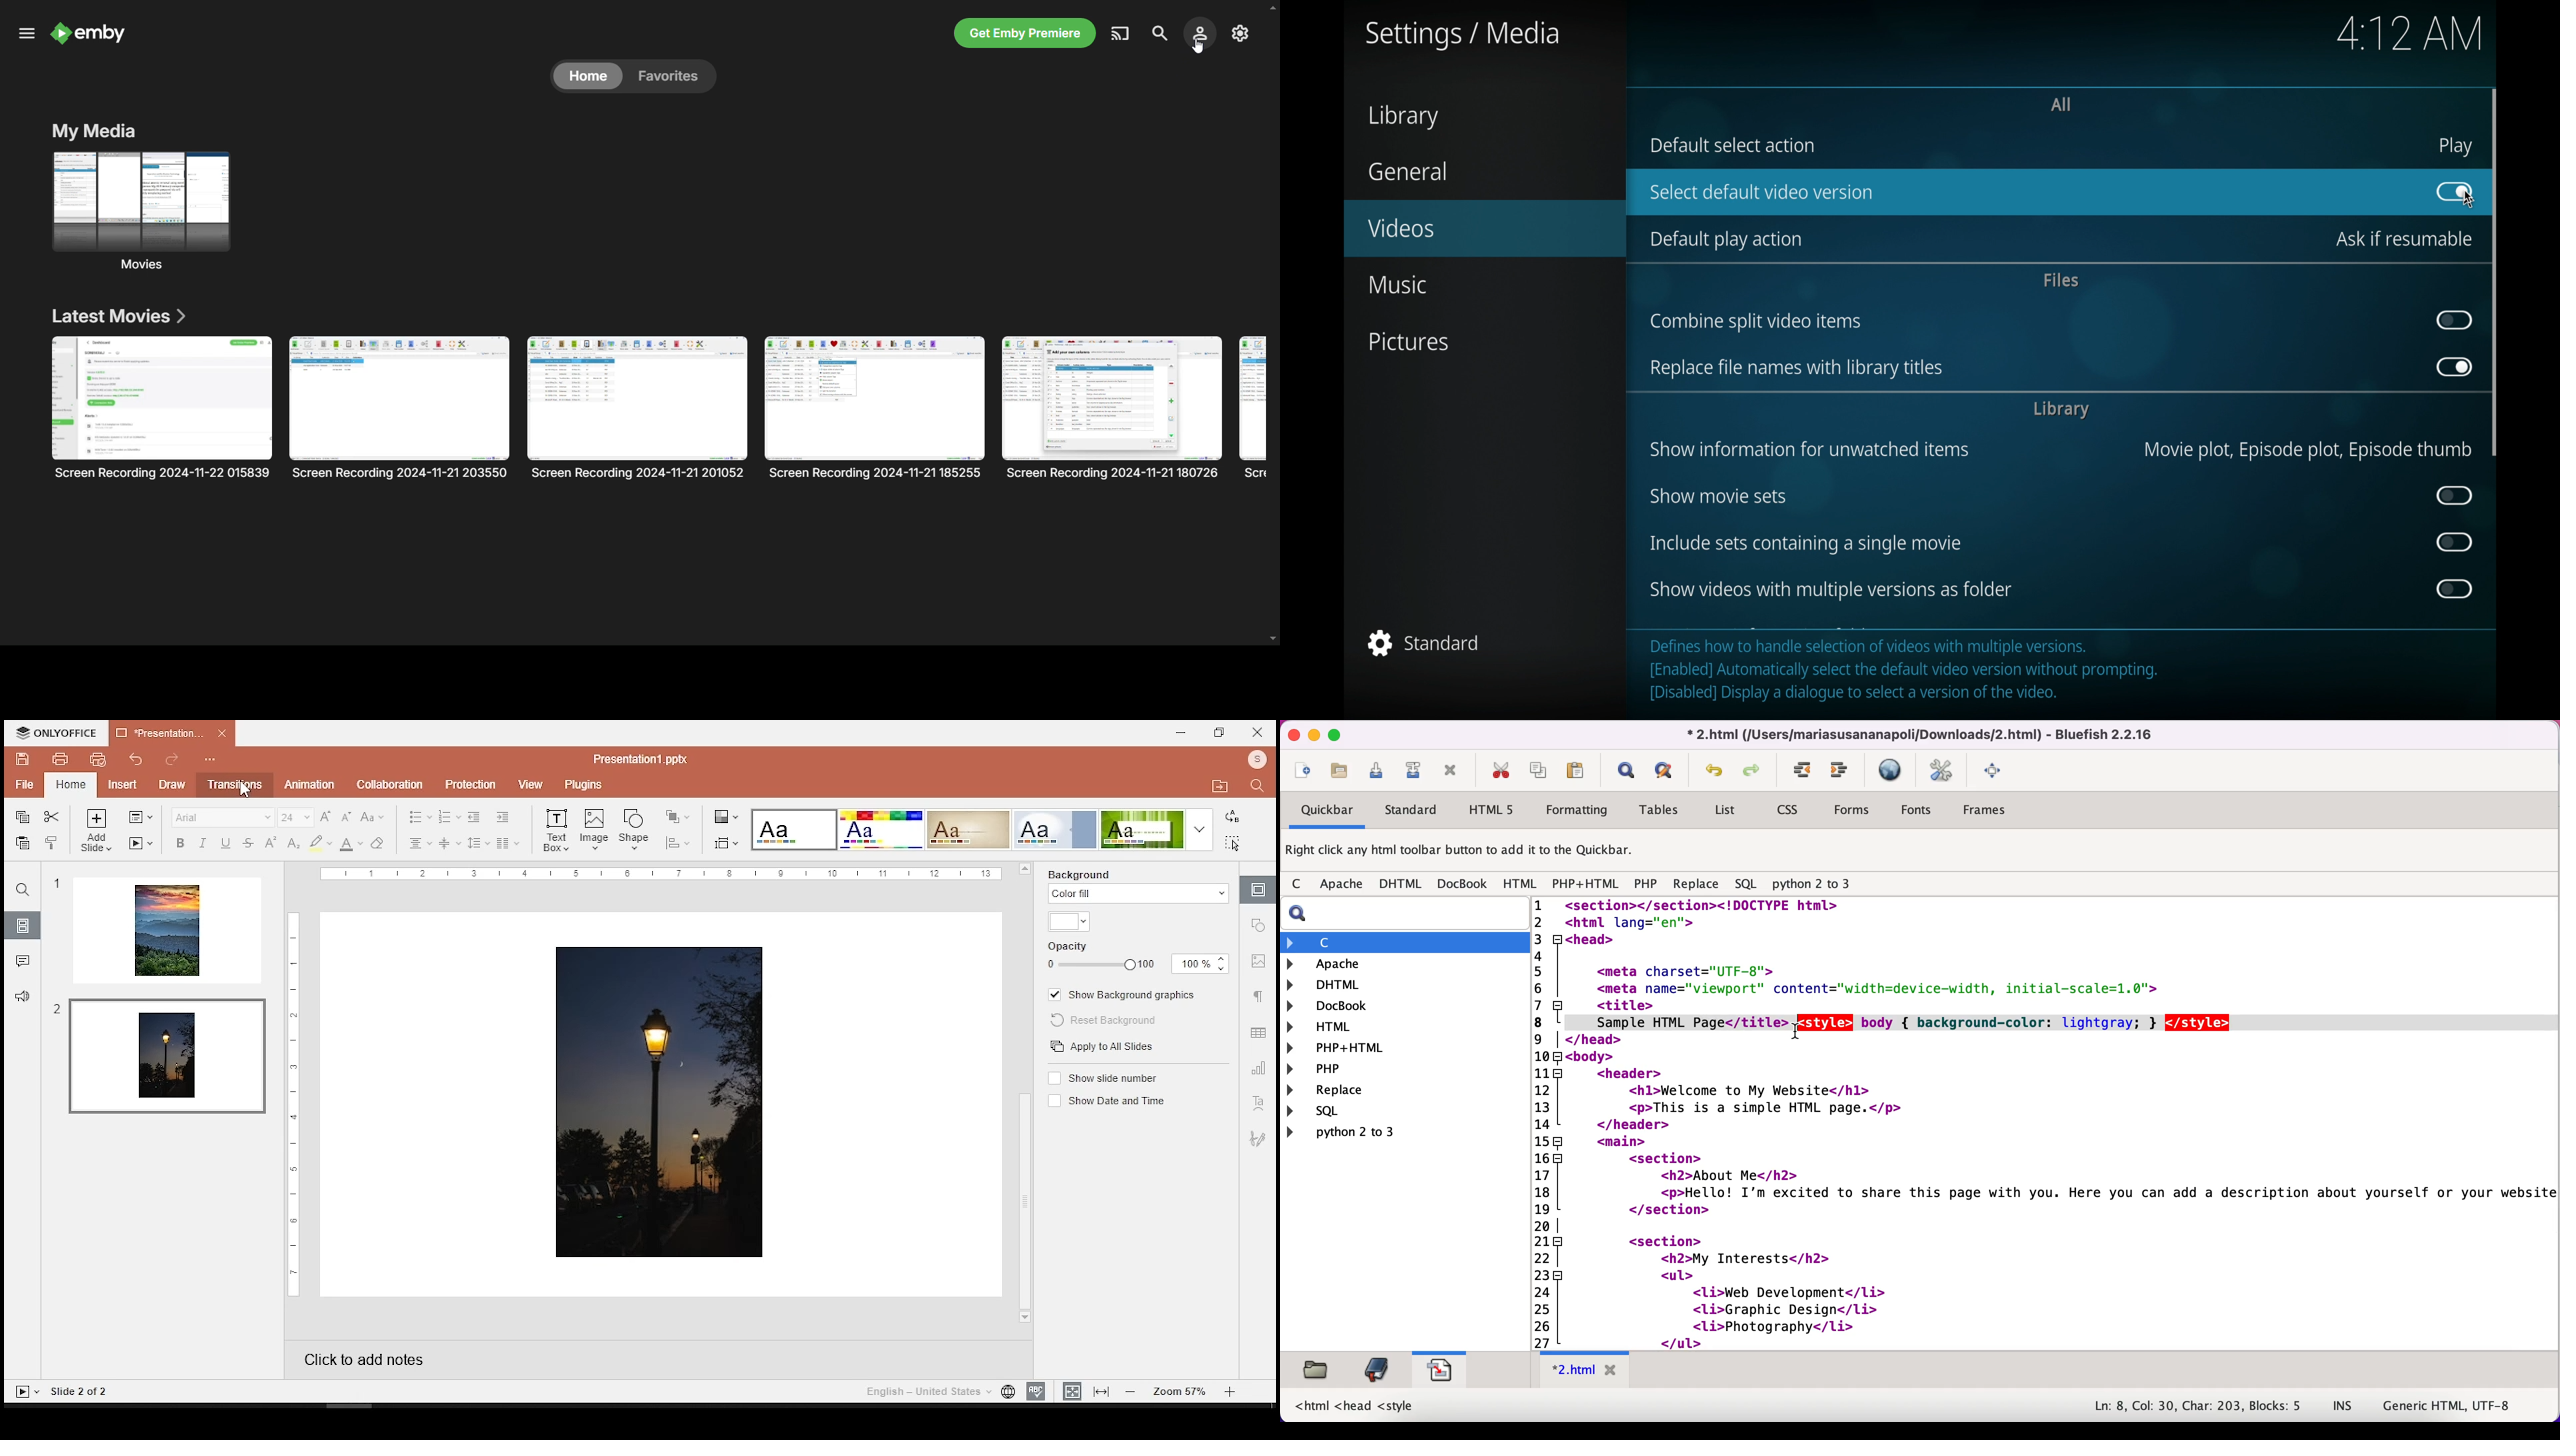 The height and width of the screenshot is (1456, 2576). Describe the element at coordinates (1180, 1391) in the screenshot. I see `zoom level` at that location.